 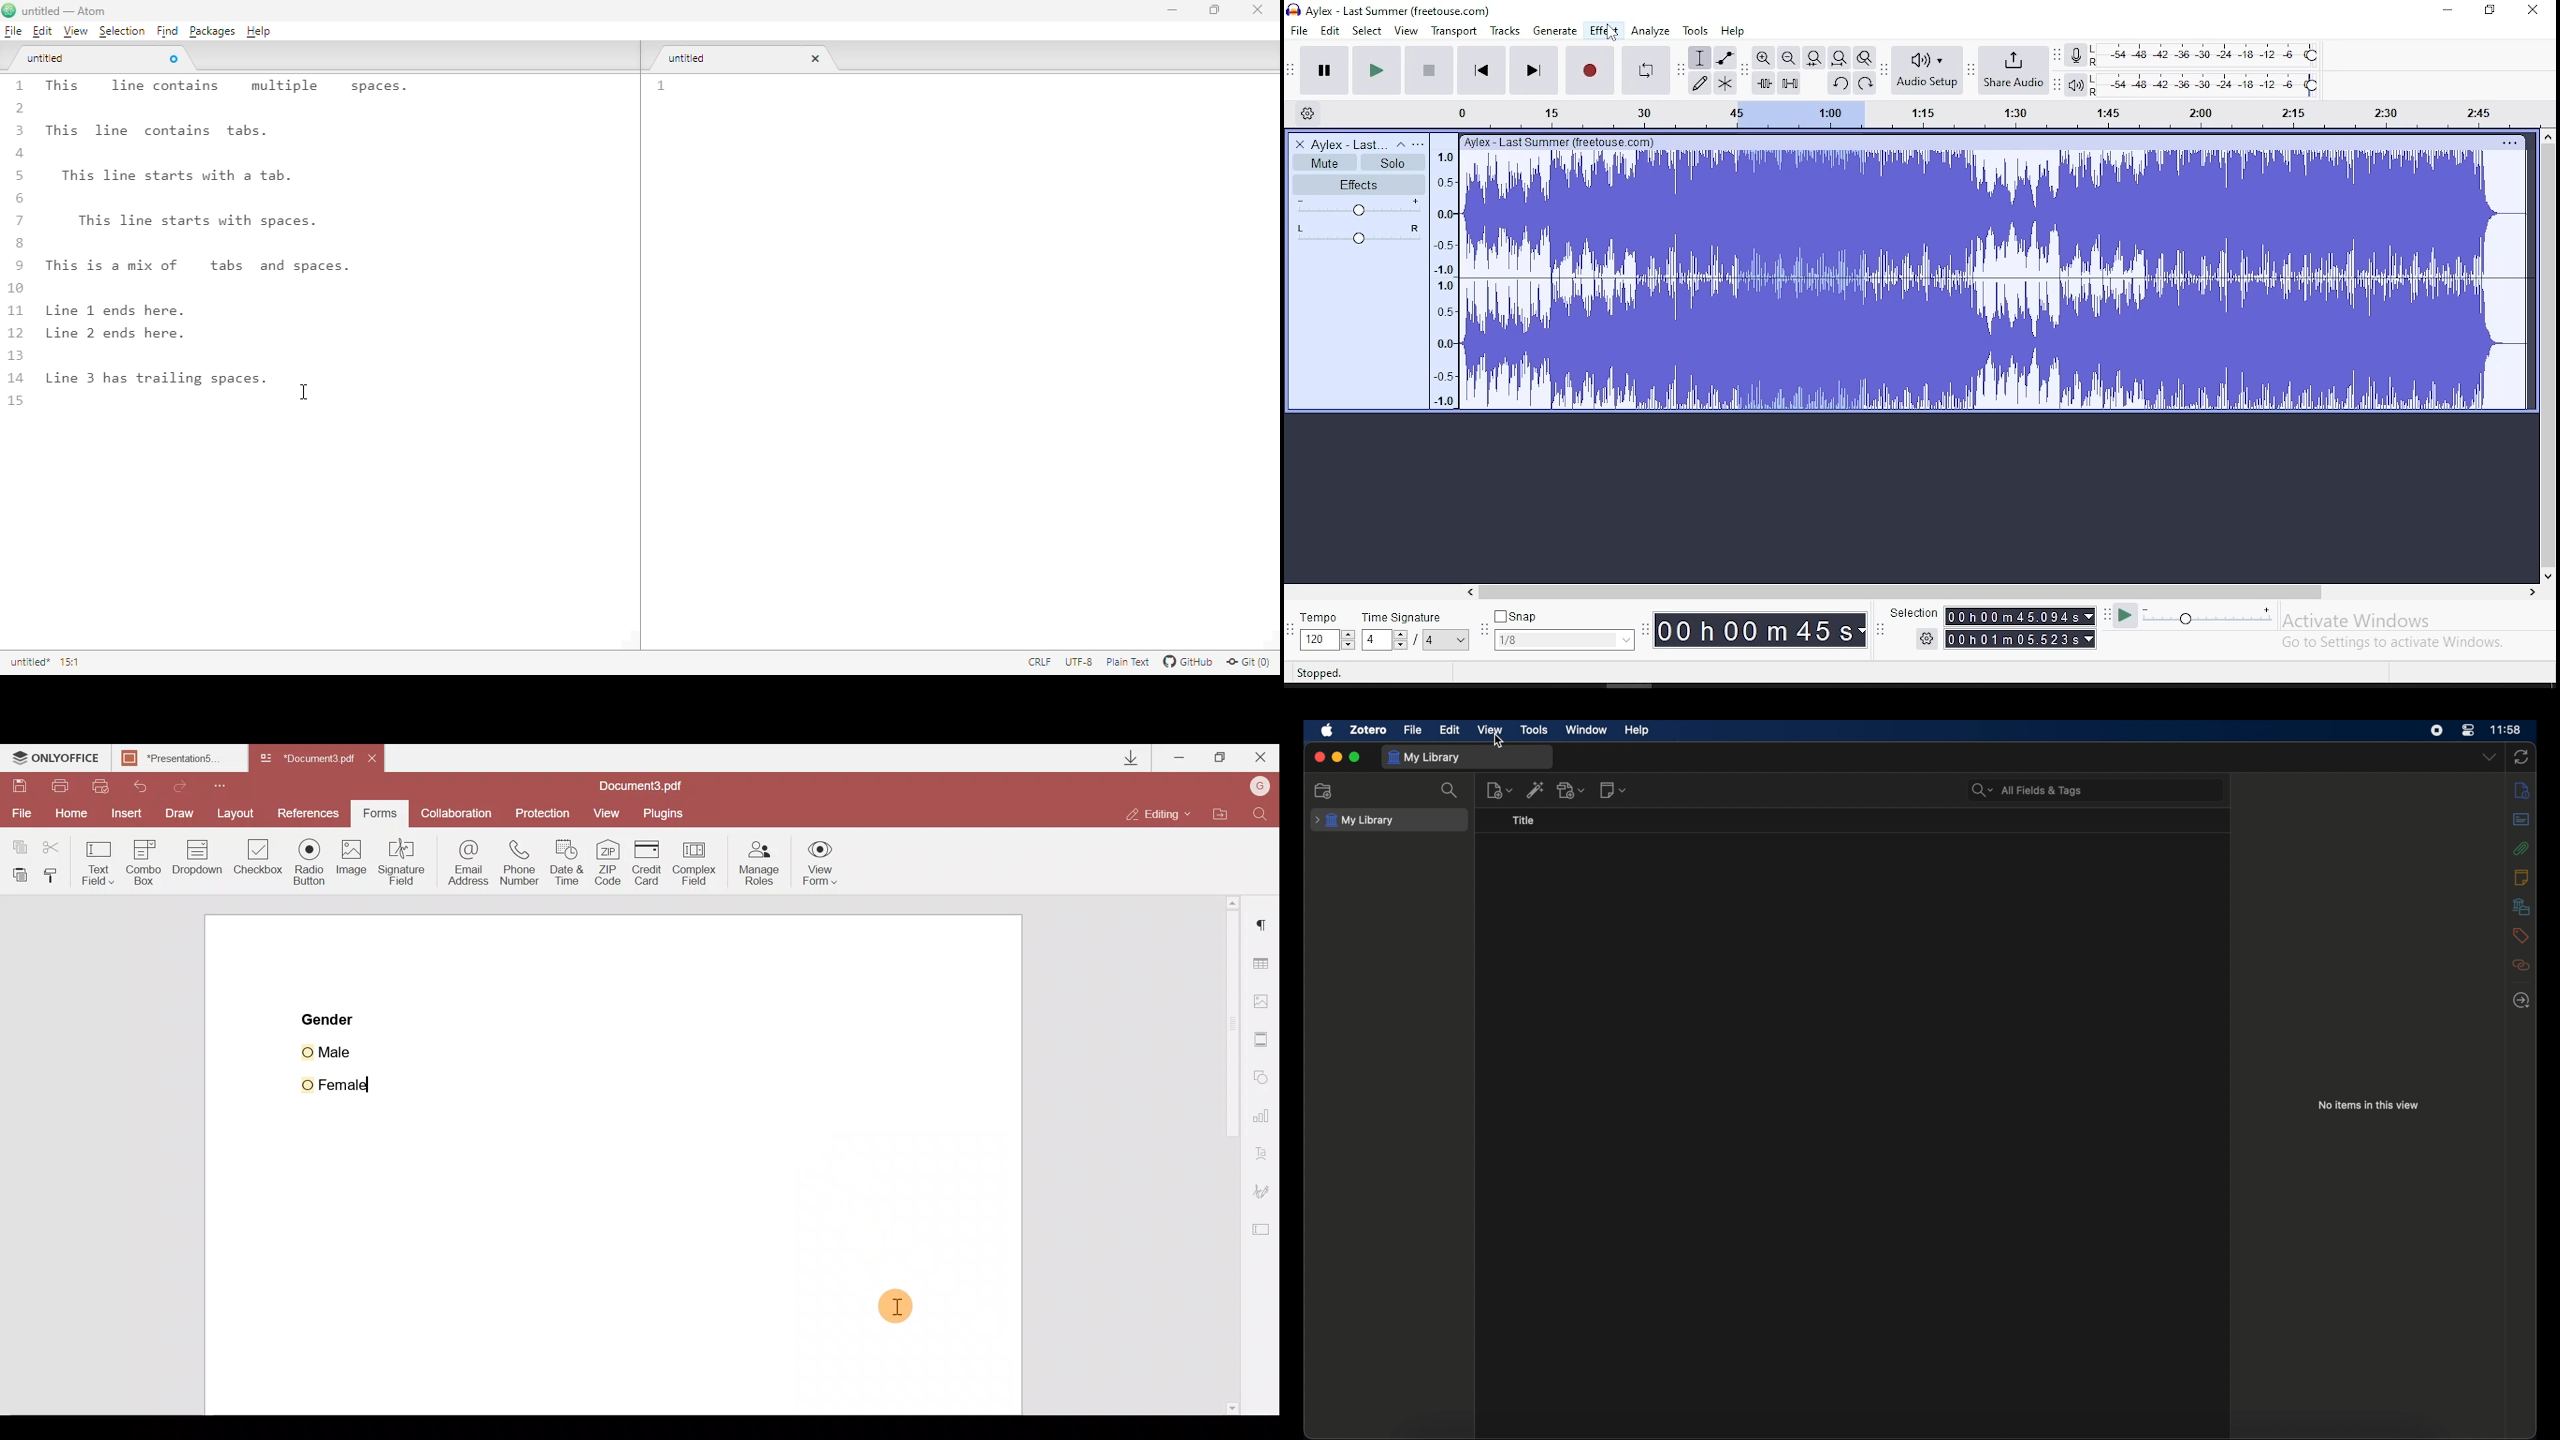 I want to click on transport, so click(x=1453, y=30).